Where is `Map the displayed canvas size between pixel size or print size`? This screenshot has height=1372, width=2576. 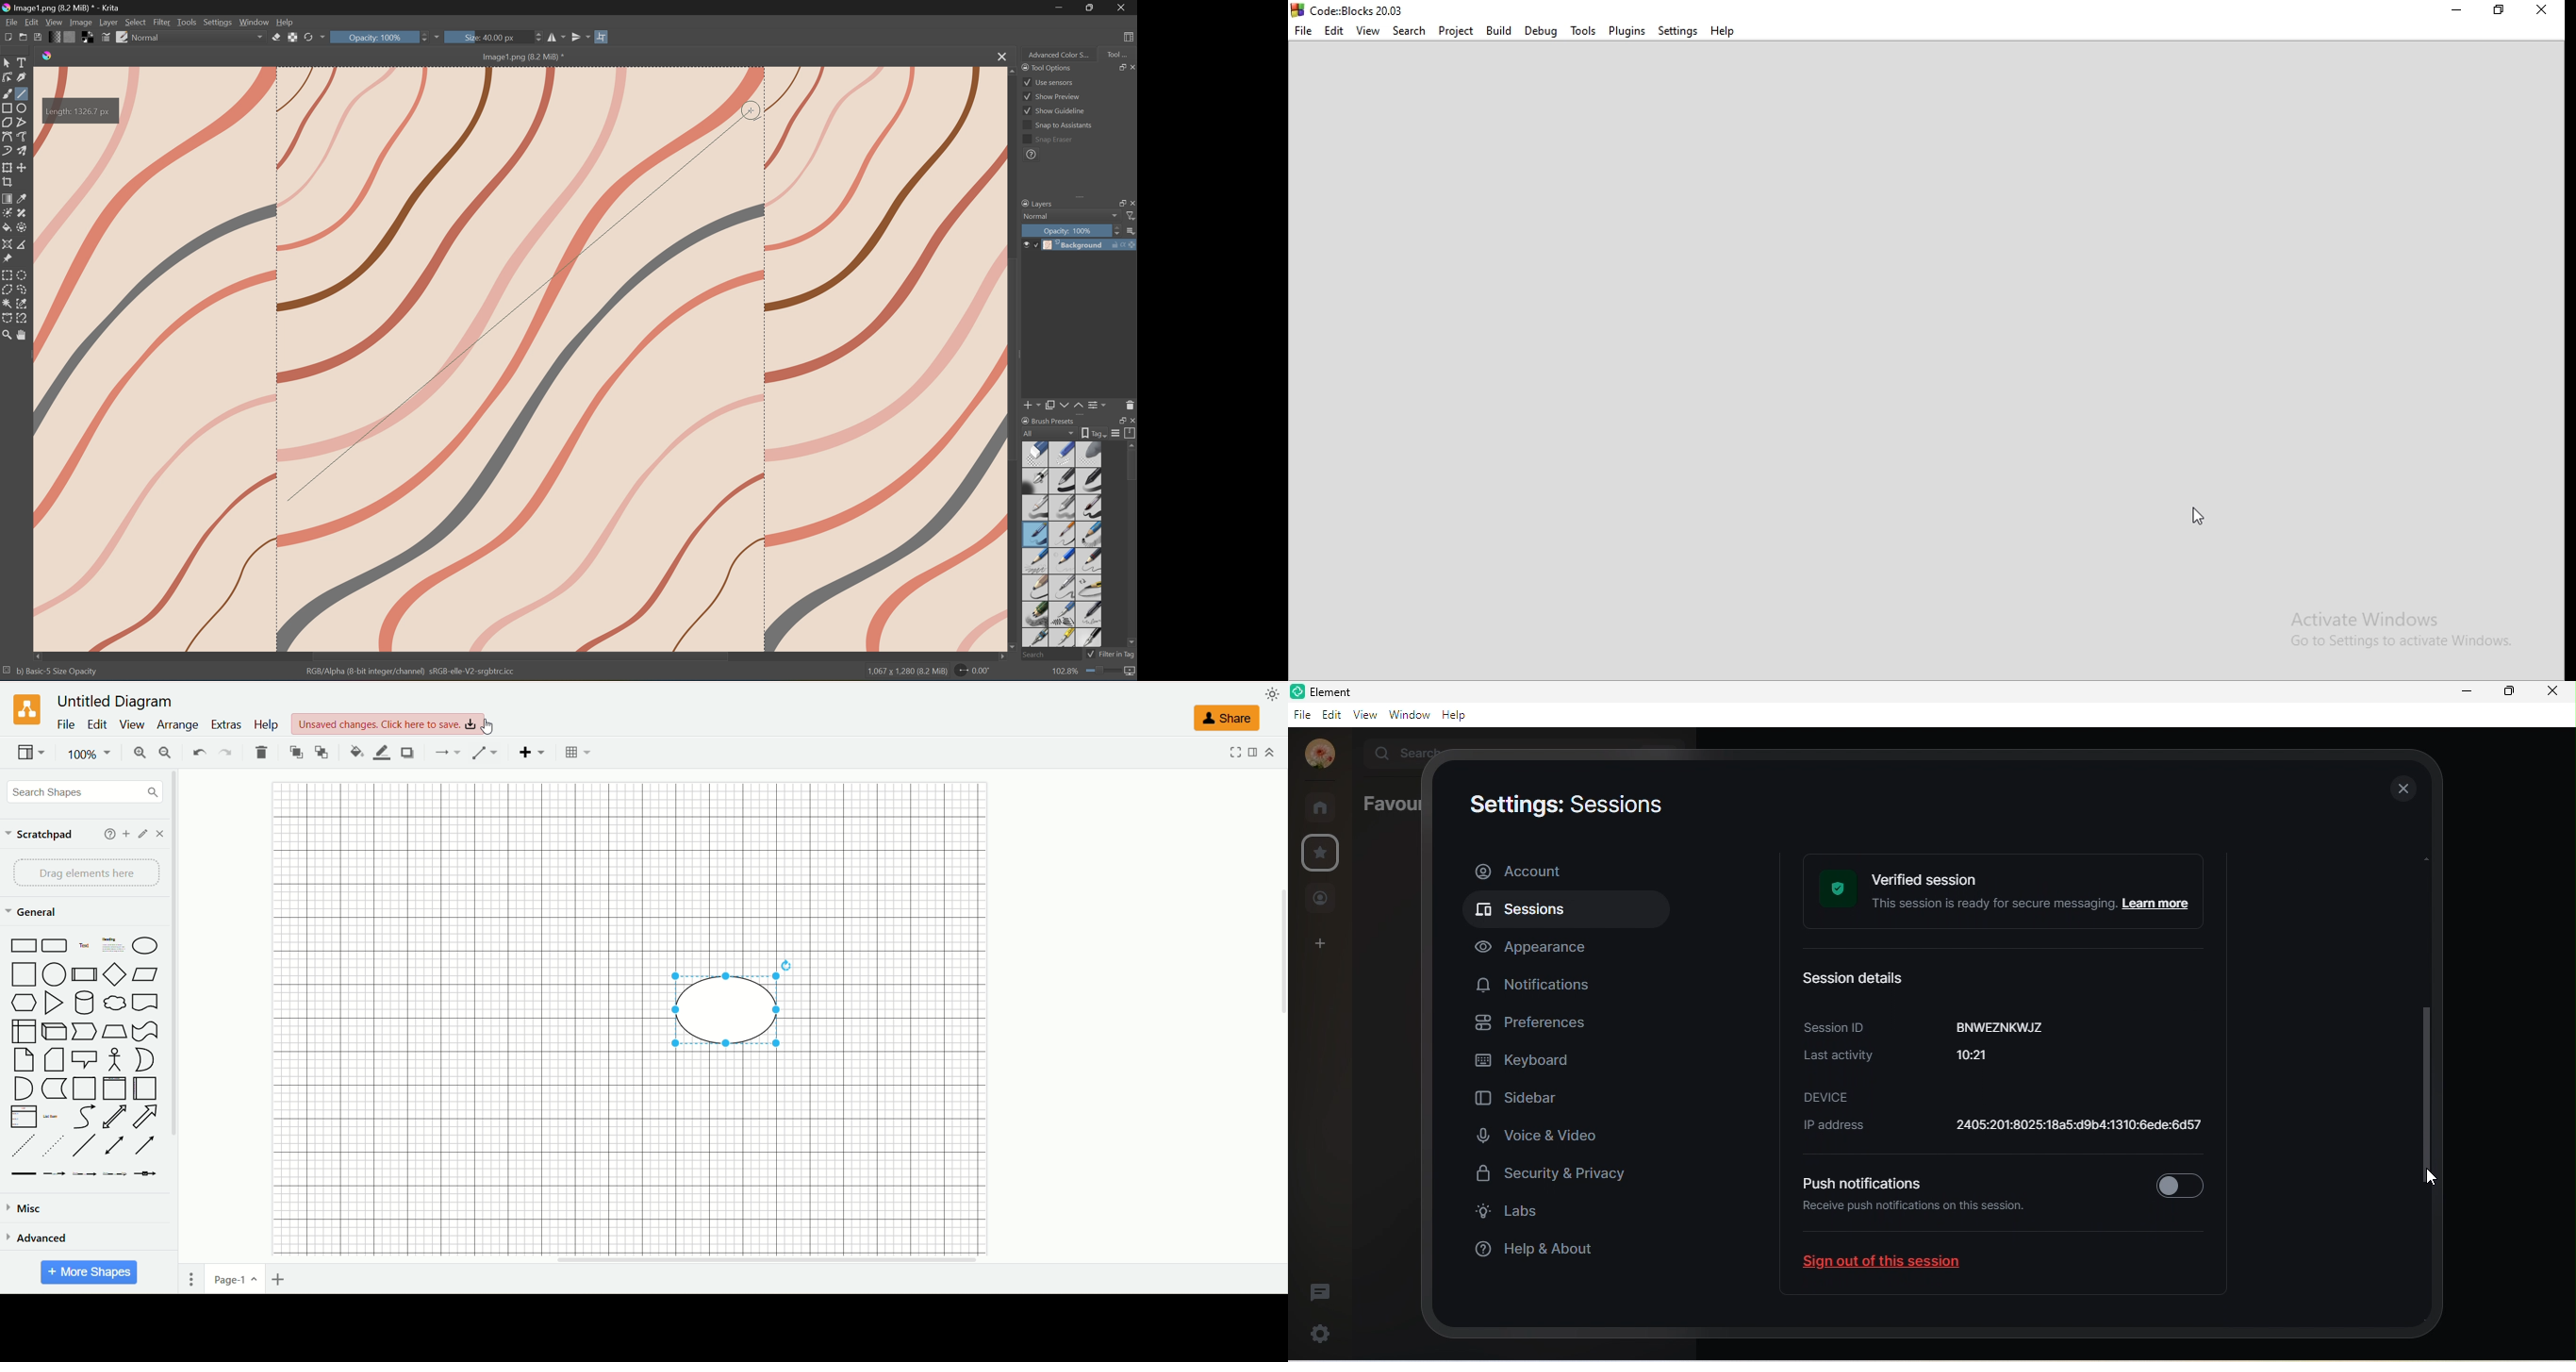 Map the displayed canvas size between pixel size or print size is located at coordinates (1130, 672).